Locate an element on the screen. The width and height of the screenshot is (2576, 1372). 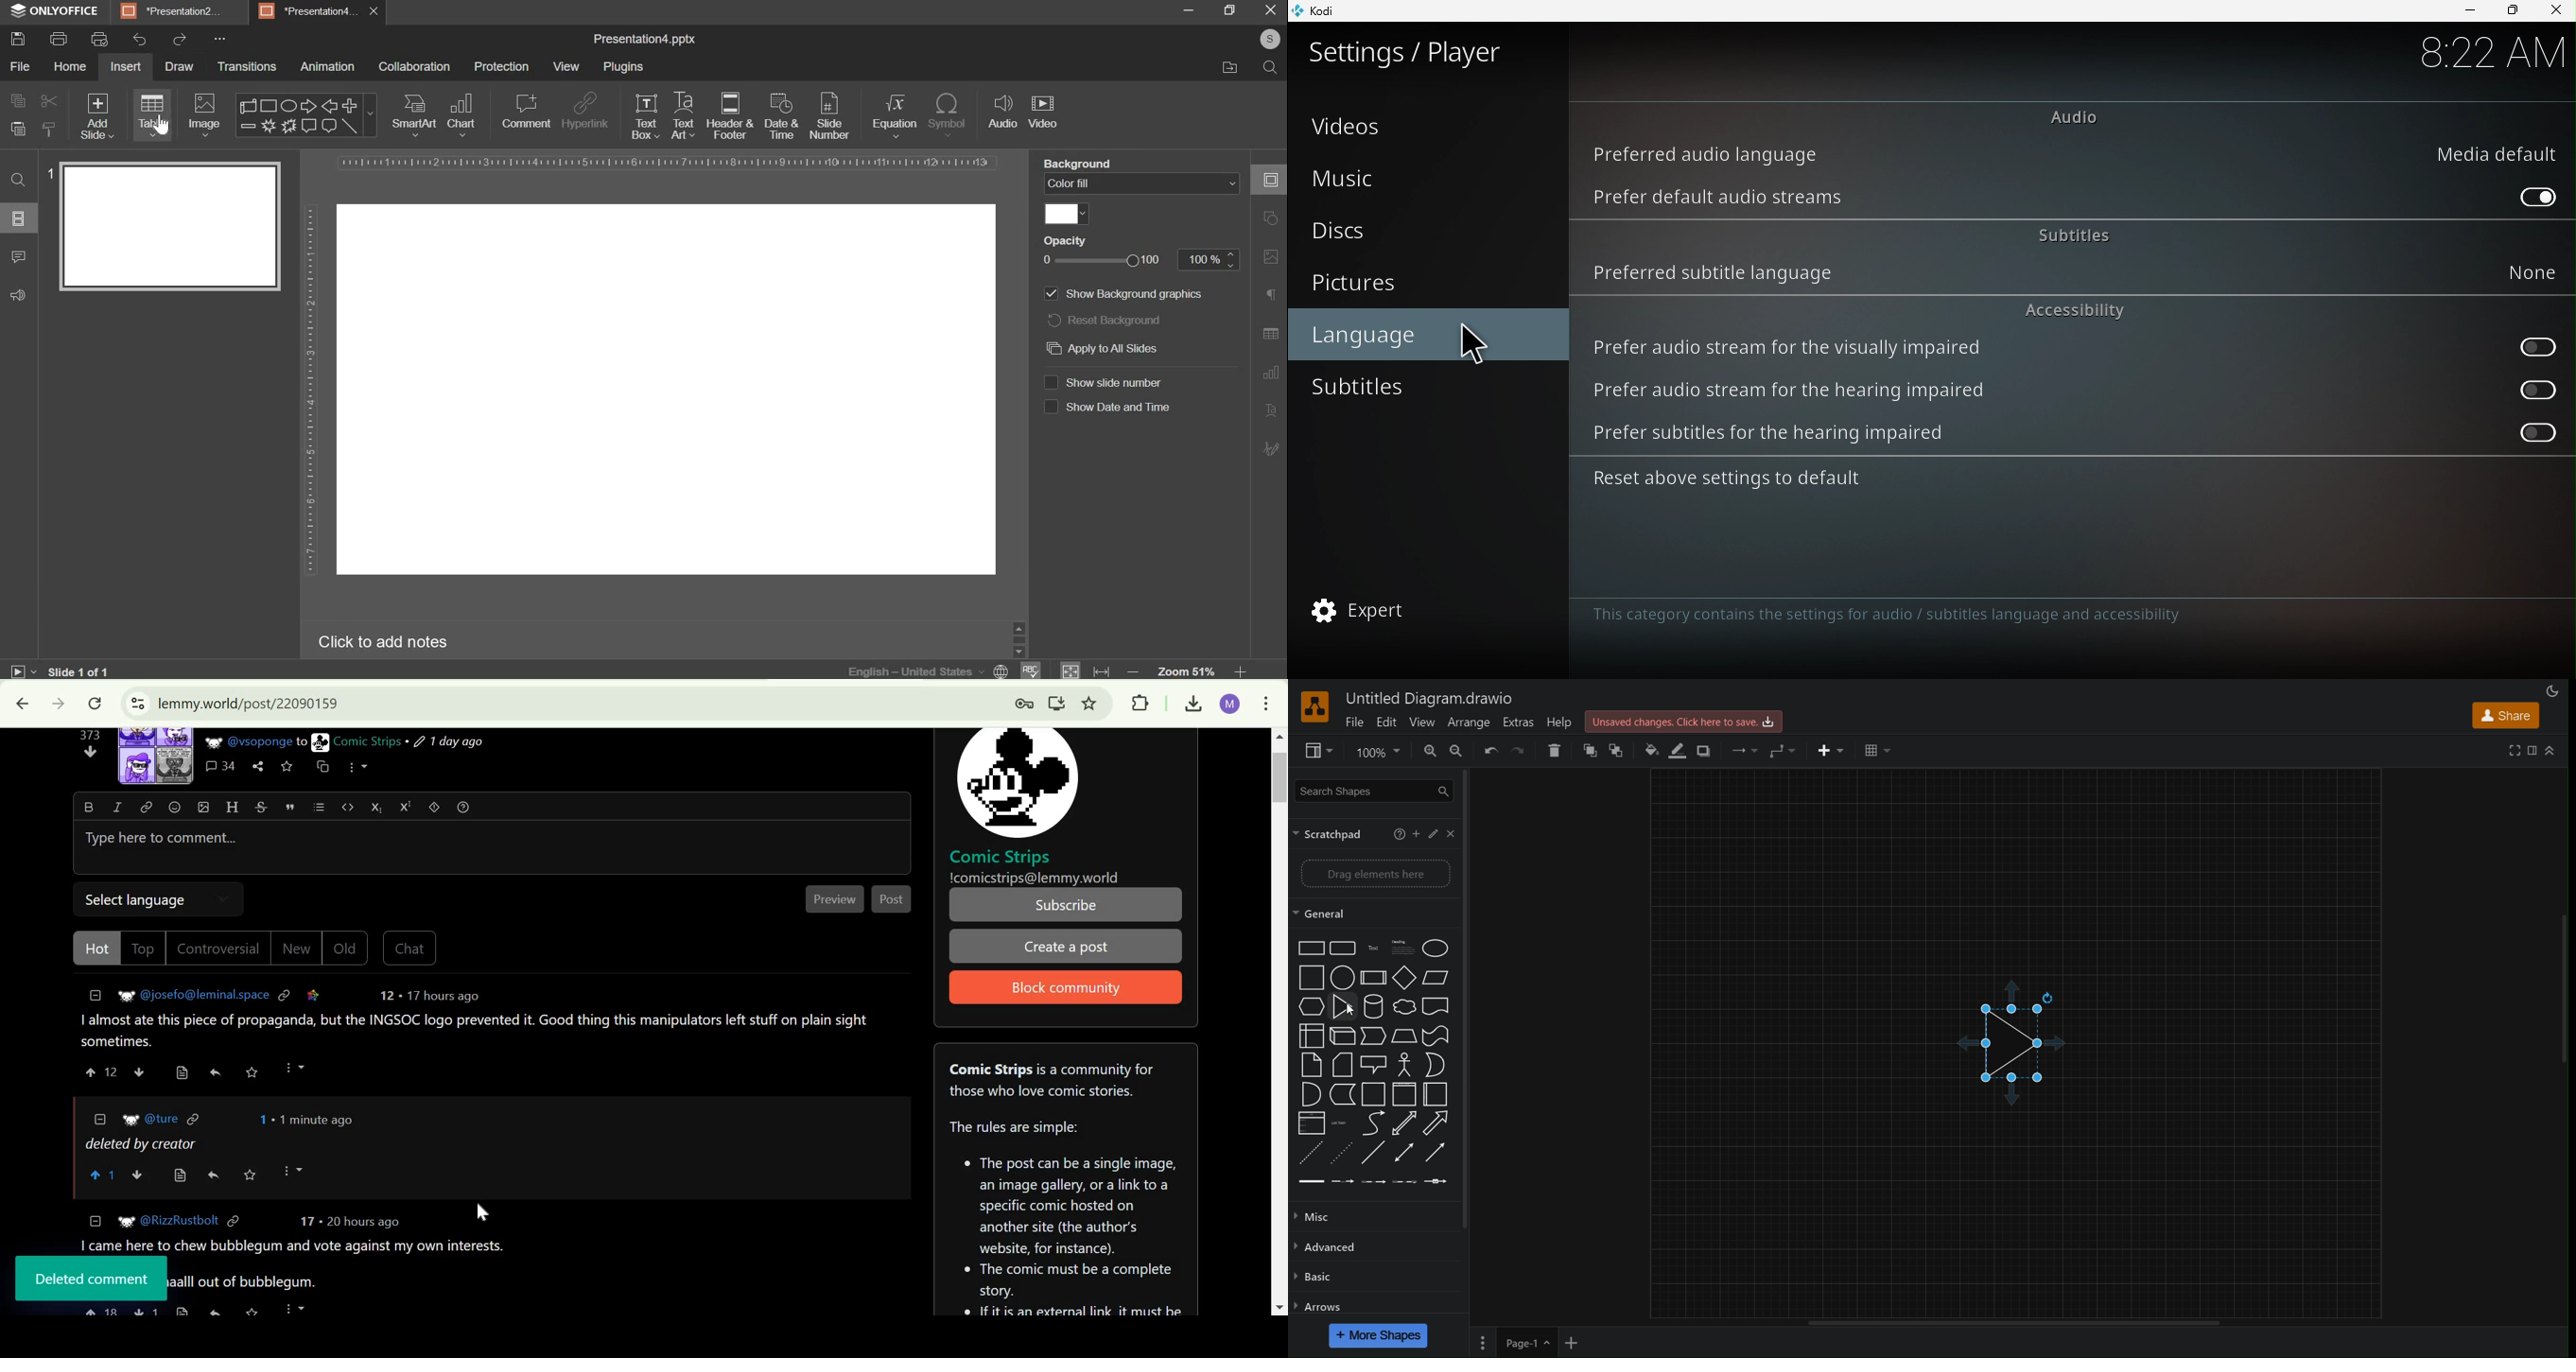
Prefer subtitles for the hearing impaired is located at coordinates (1790, 437).